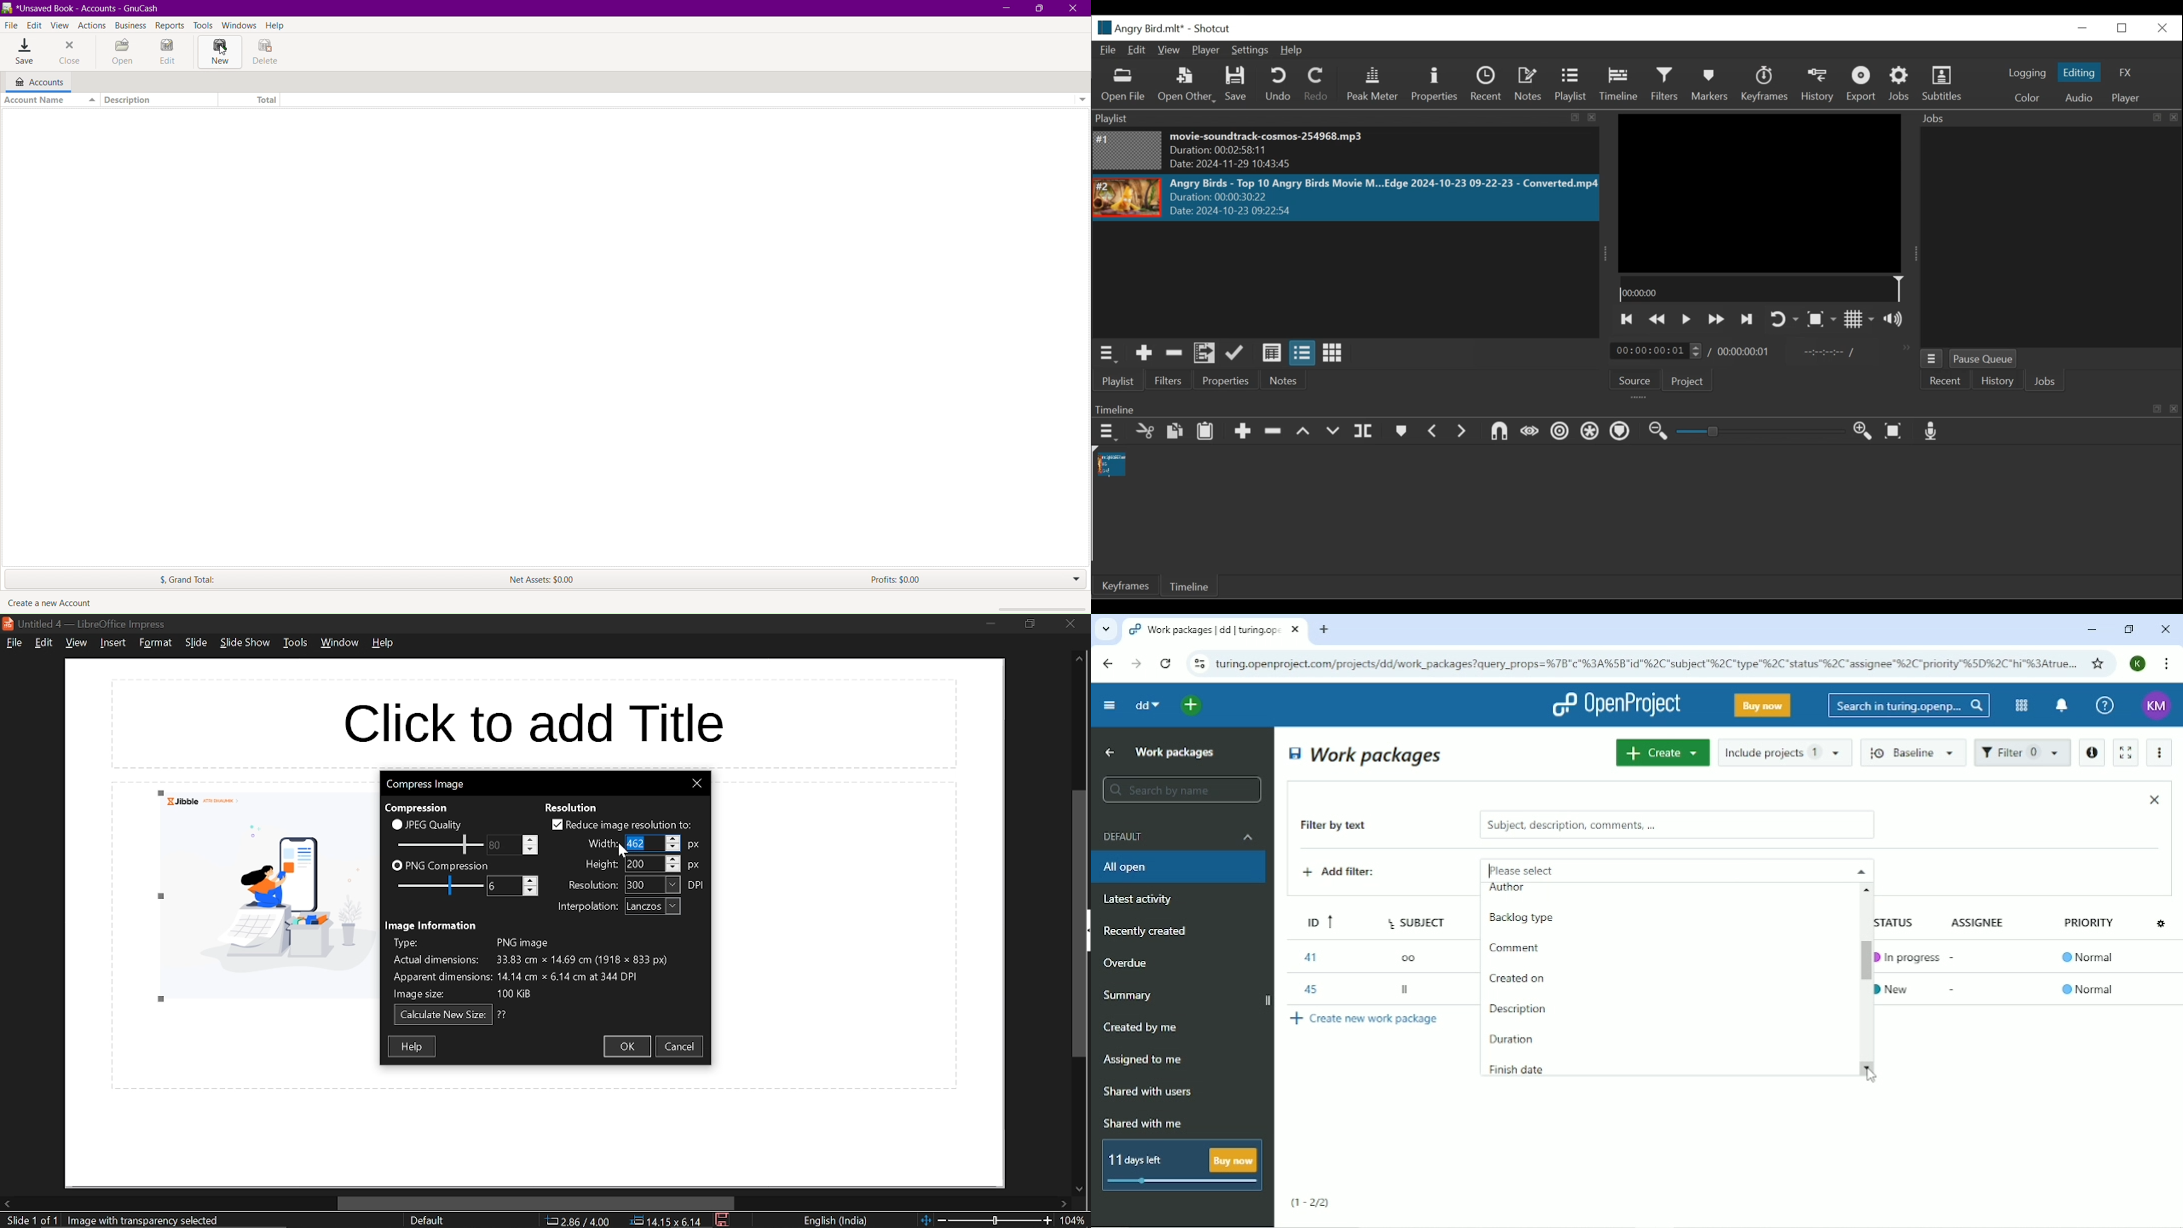 The width and height of the screenshot is (2184, 1232). What do you see at coordinates (2124, 27) in the screenshot?
I see `Restore` at bounding box center [2124, 27].